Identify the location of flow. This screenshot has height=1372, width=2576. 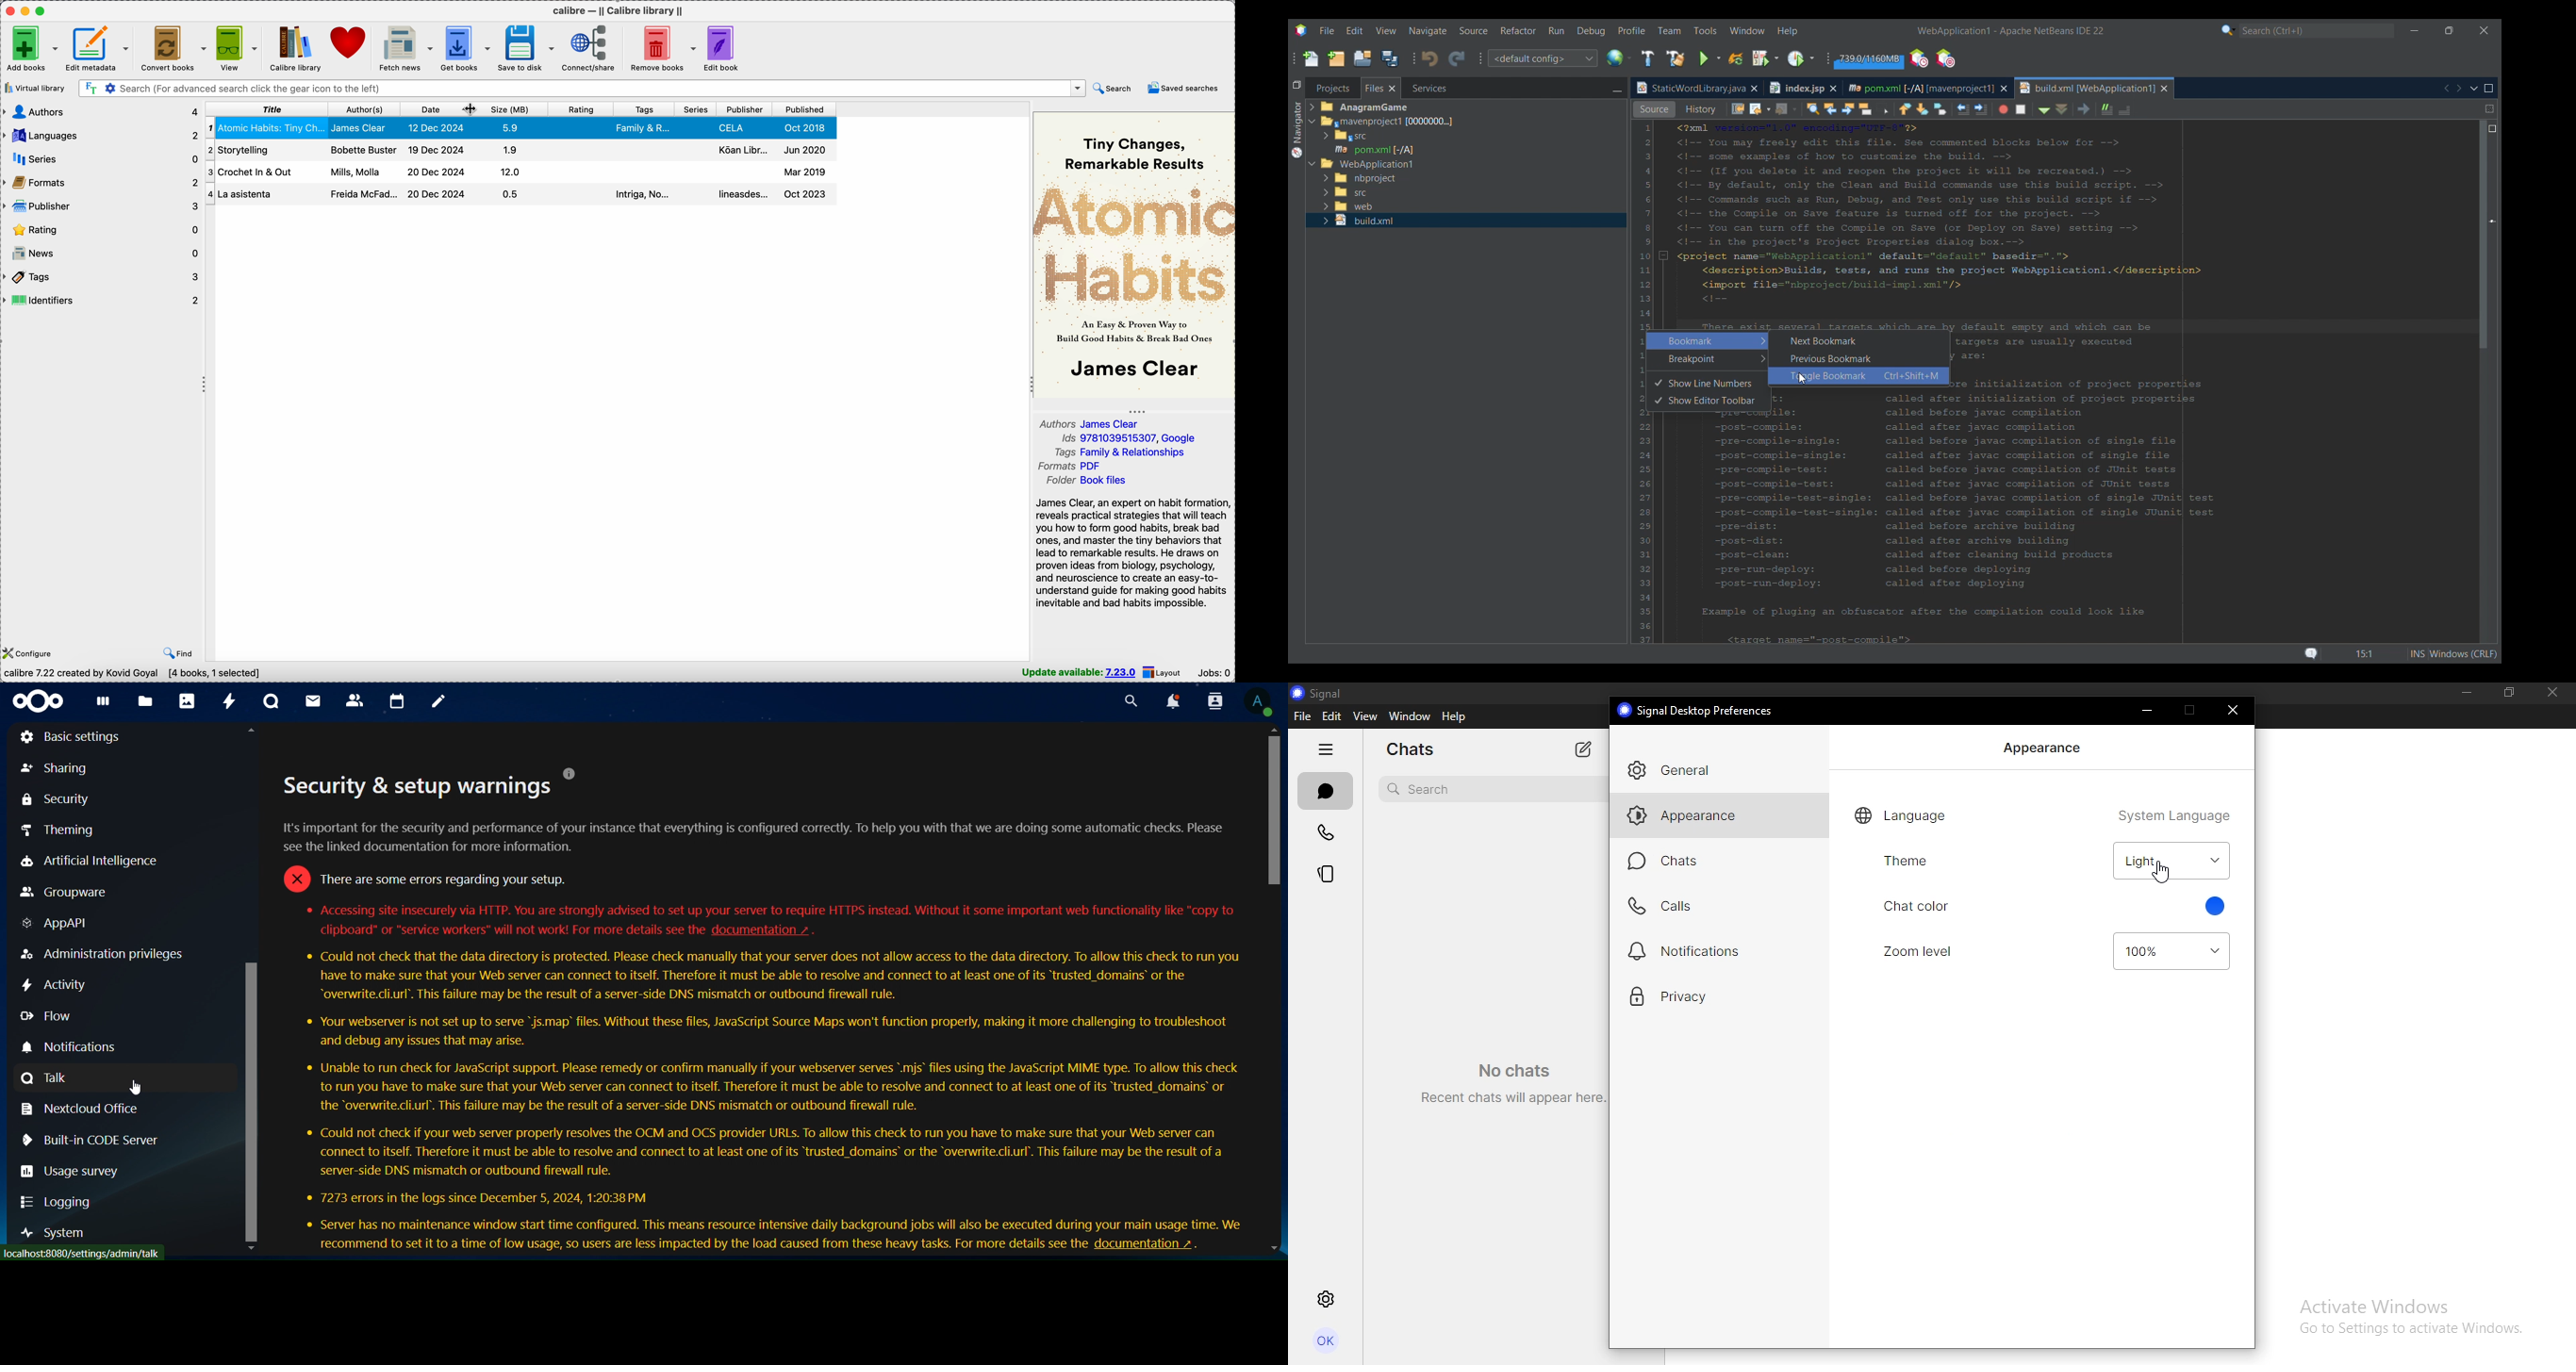
(49, 1017).